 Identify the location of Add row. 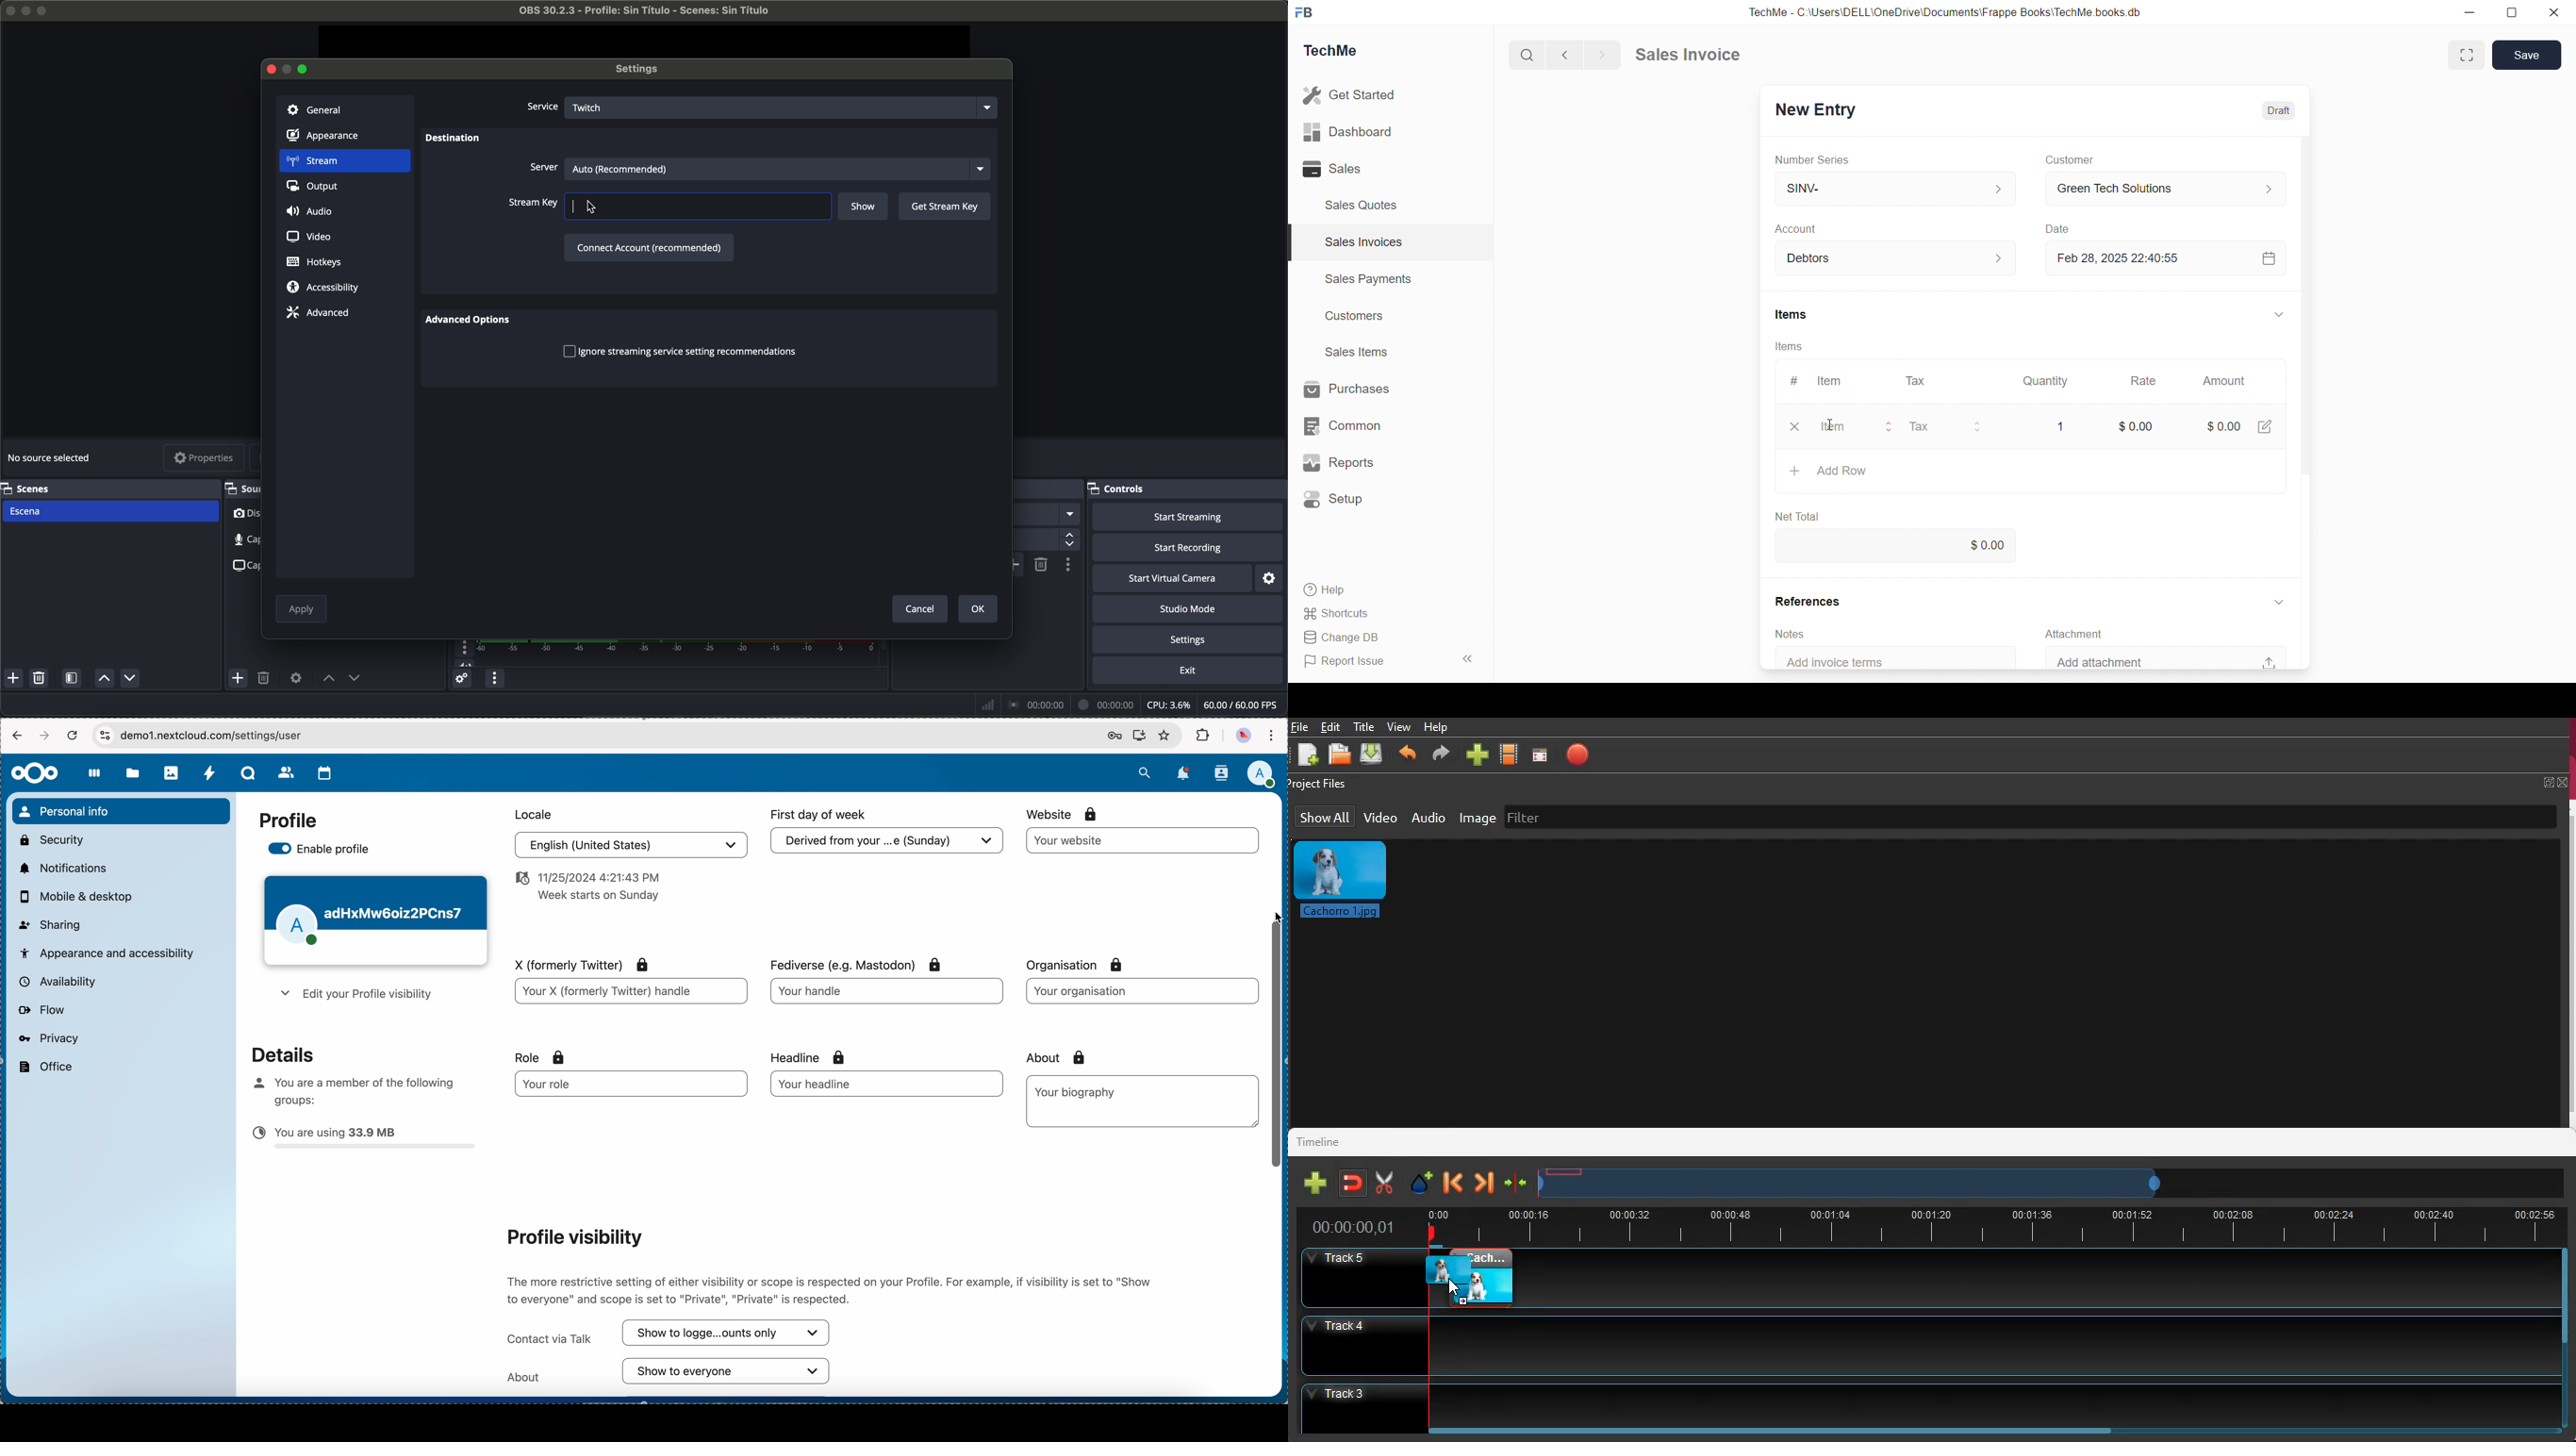
(1827, 471).